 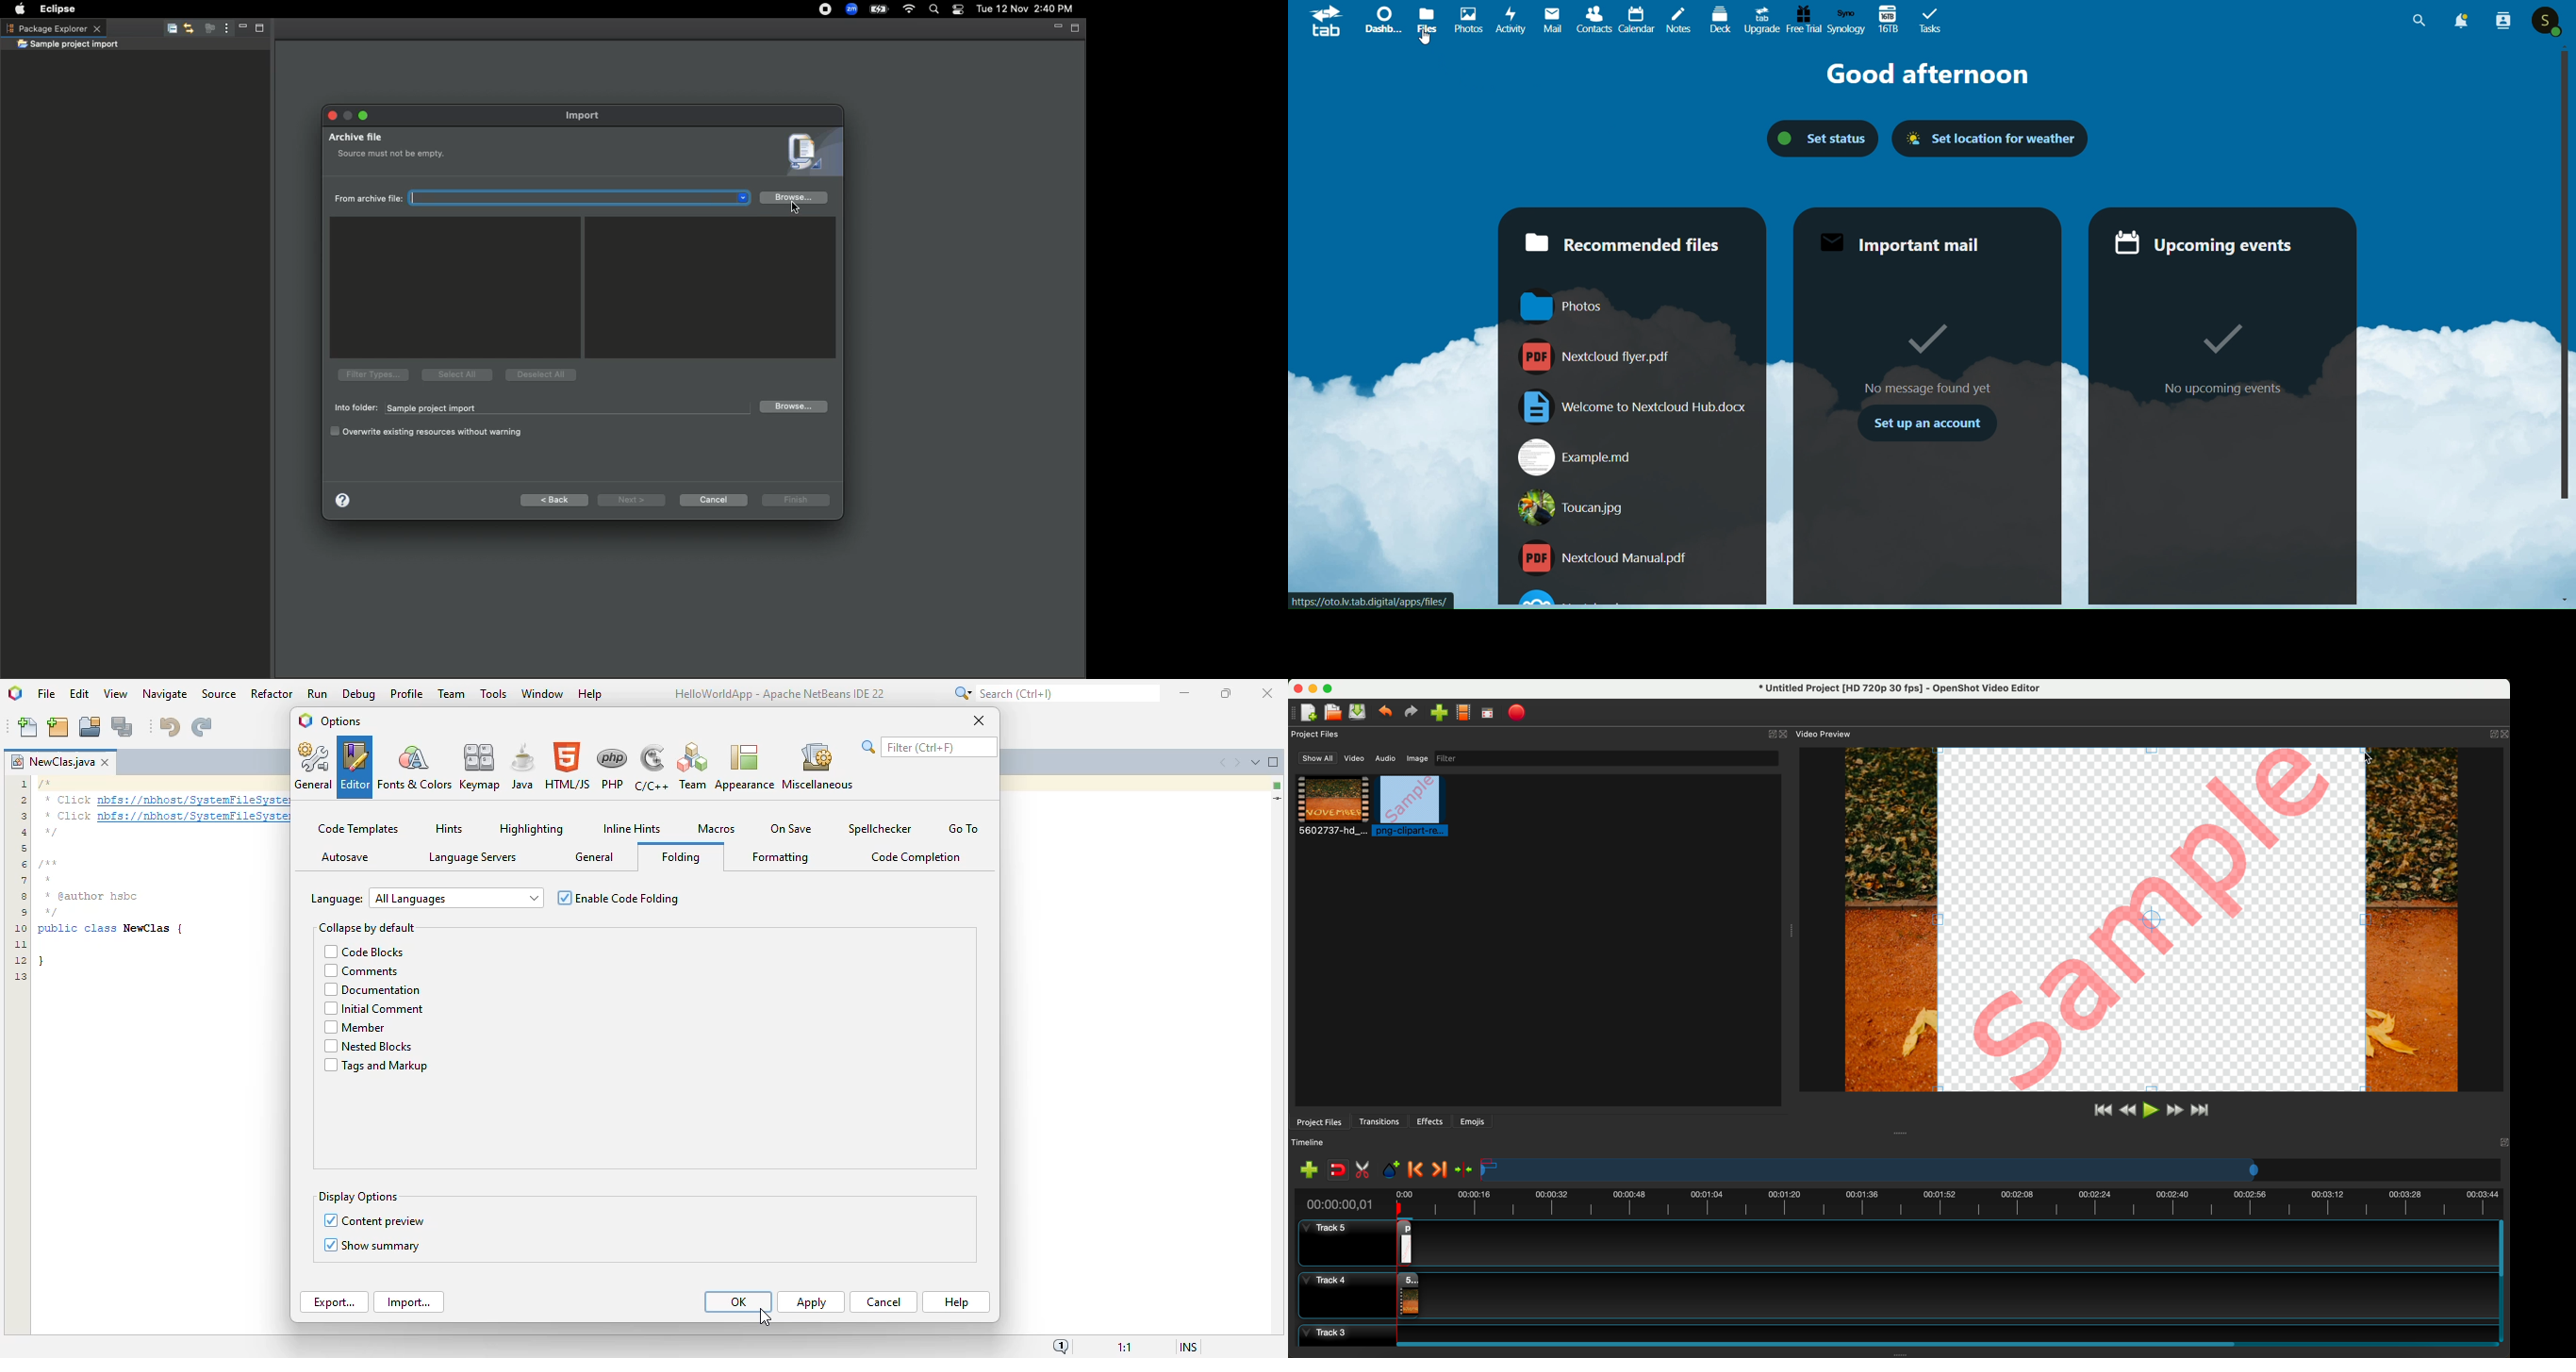 What do you see at coordinates (537, 408) in the screenshot?
I see `Into folder: sample project import` at bounding box center [537, 408].